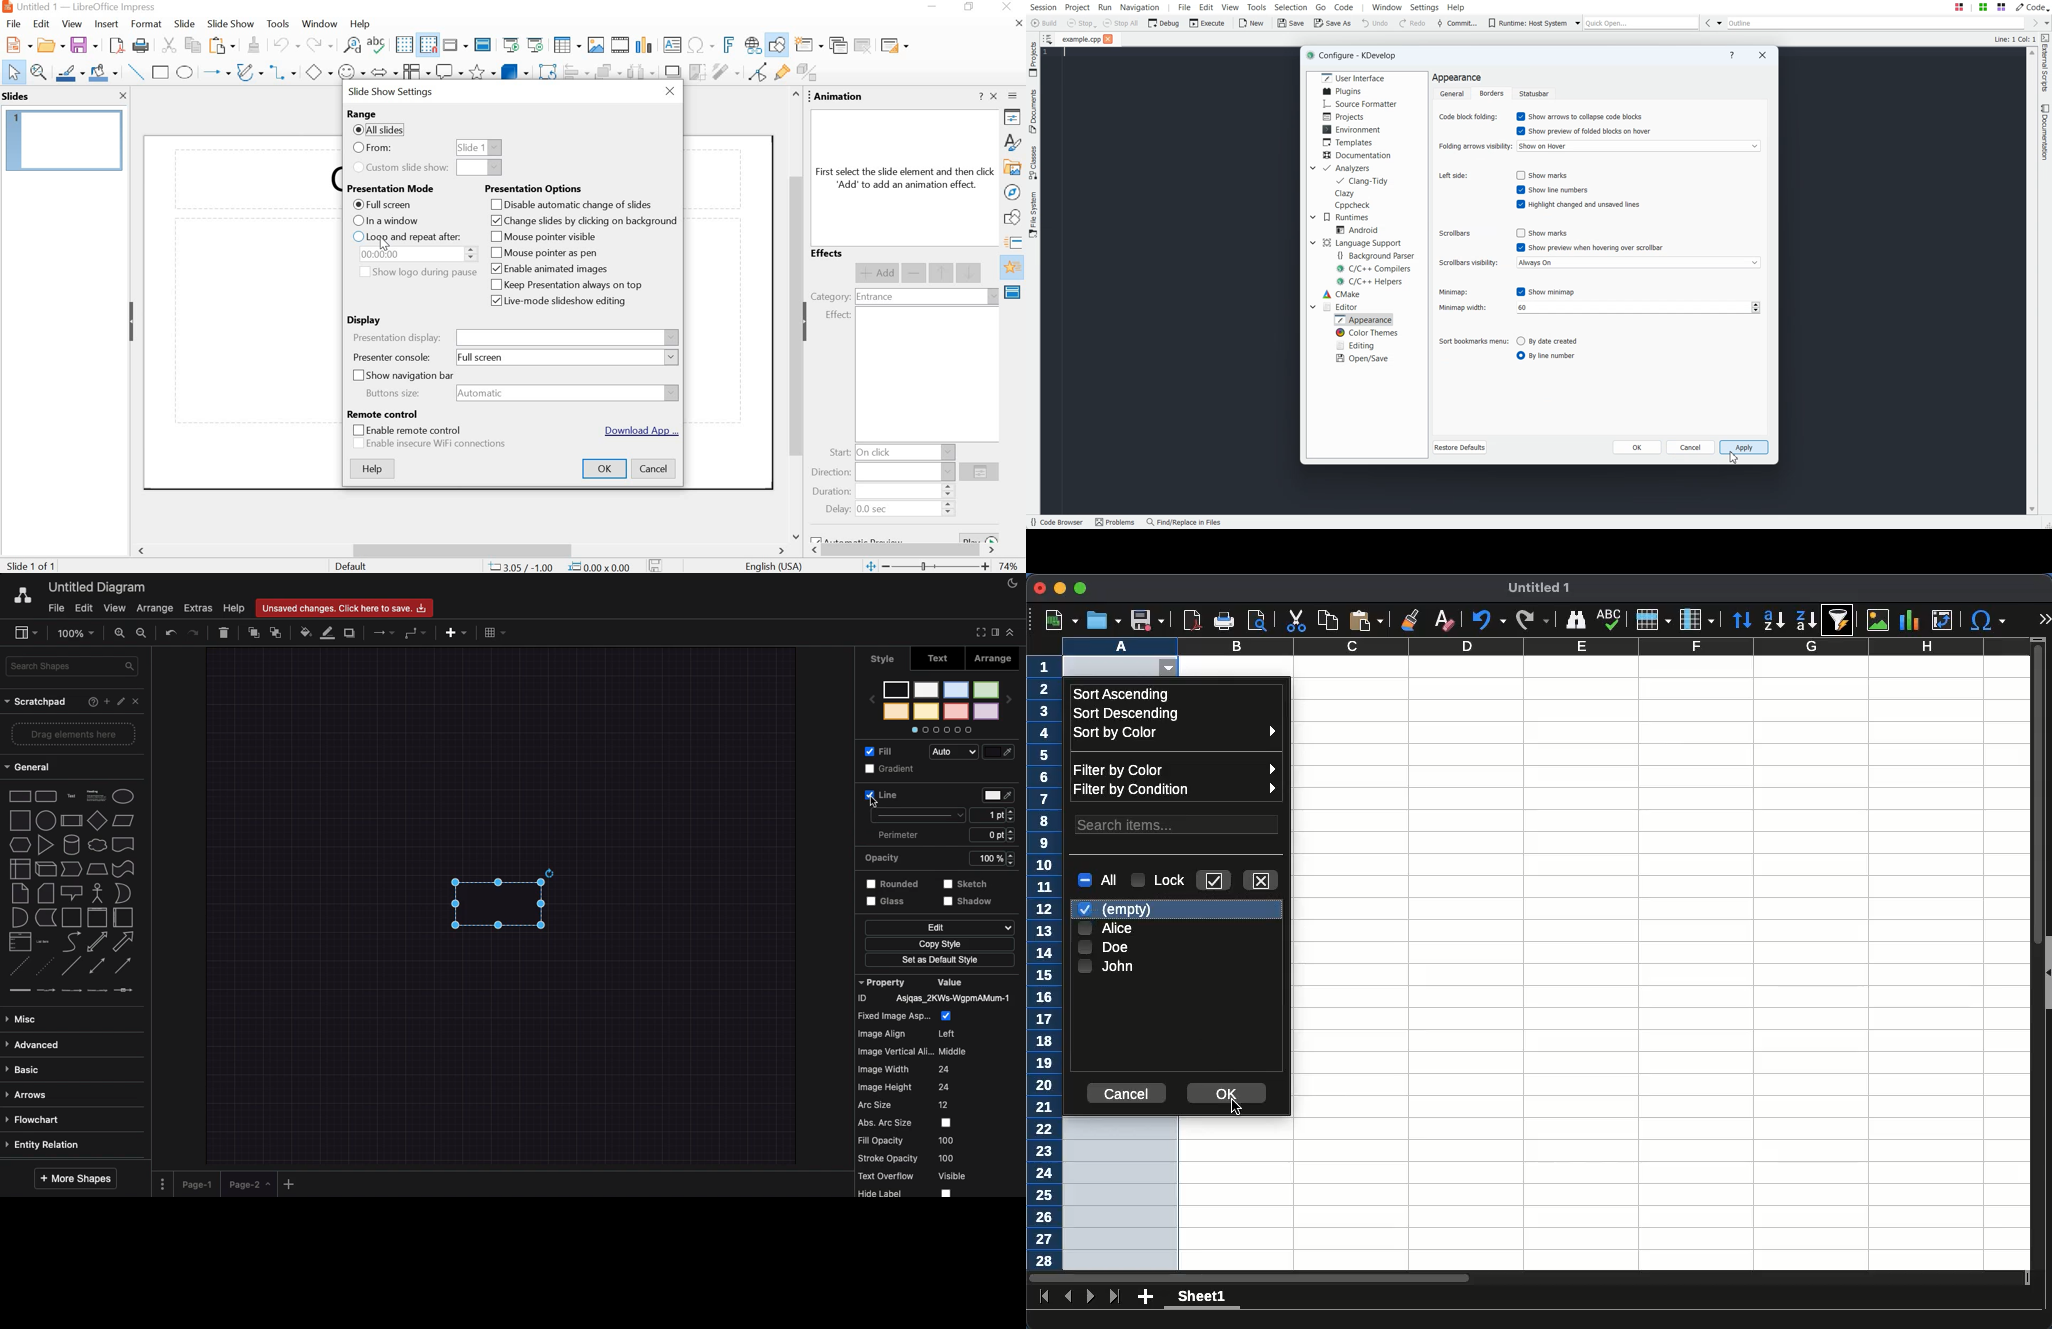 This screenshot has height=1344, width=2072. Describe the element at coordinates (604, 469) in the screenshot. I see `ok` at that location.